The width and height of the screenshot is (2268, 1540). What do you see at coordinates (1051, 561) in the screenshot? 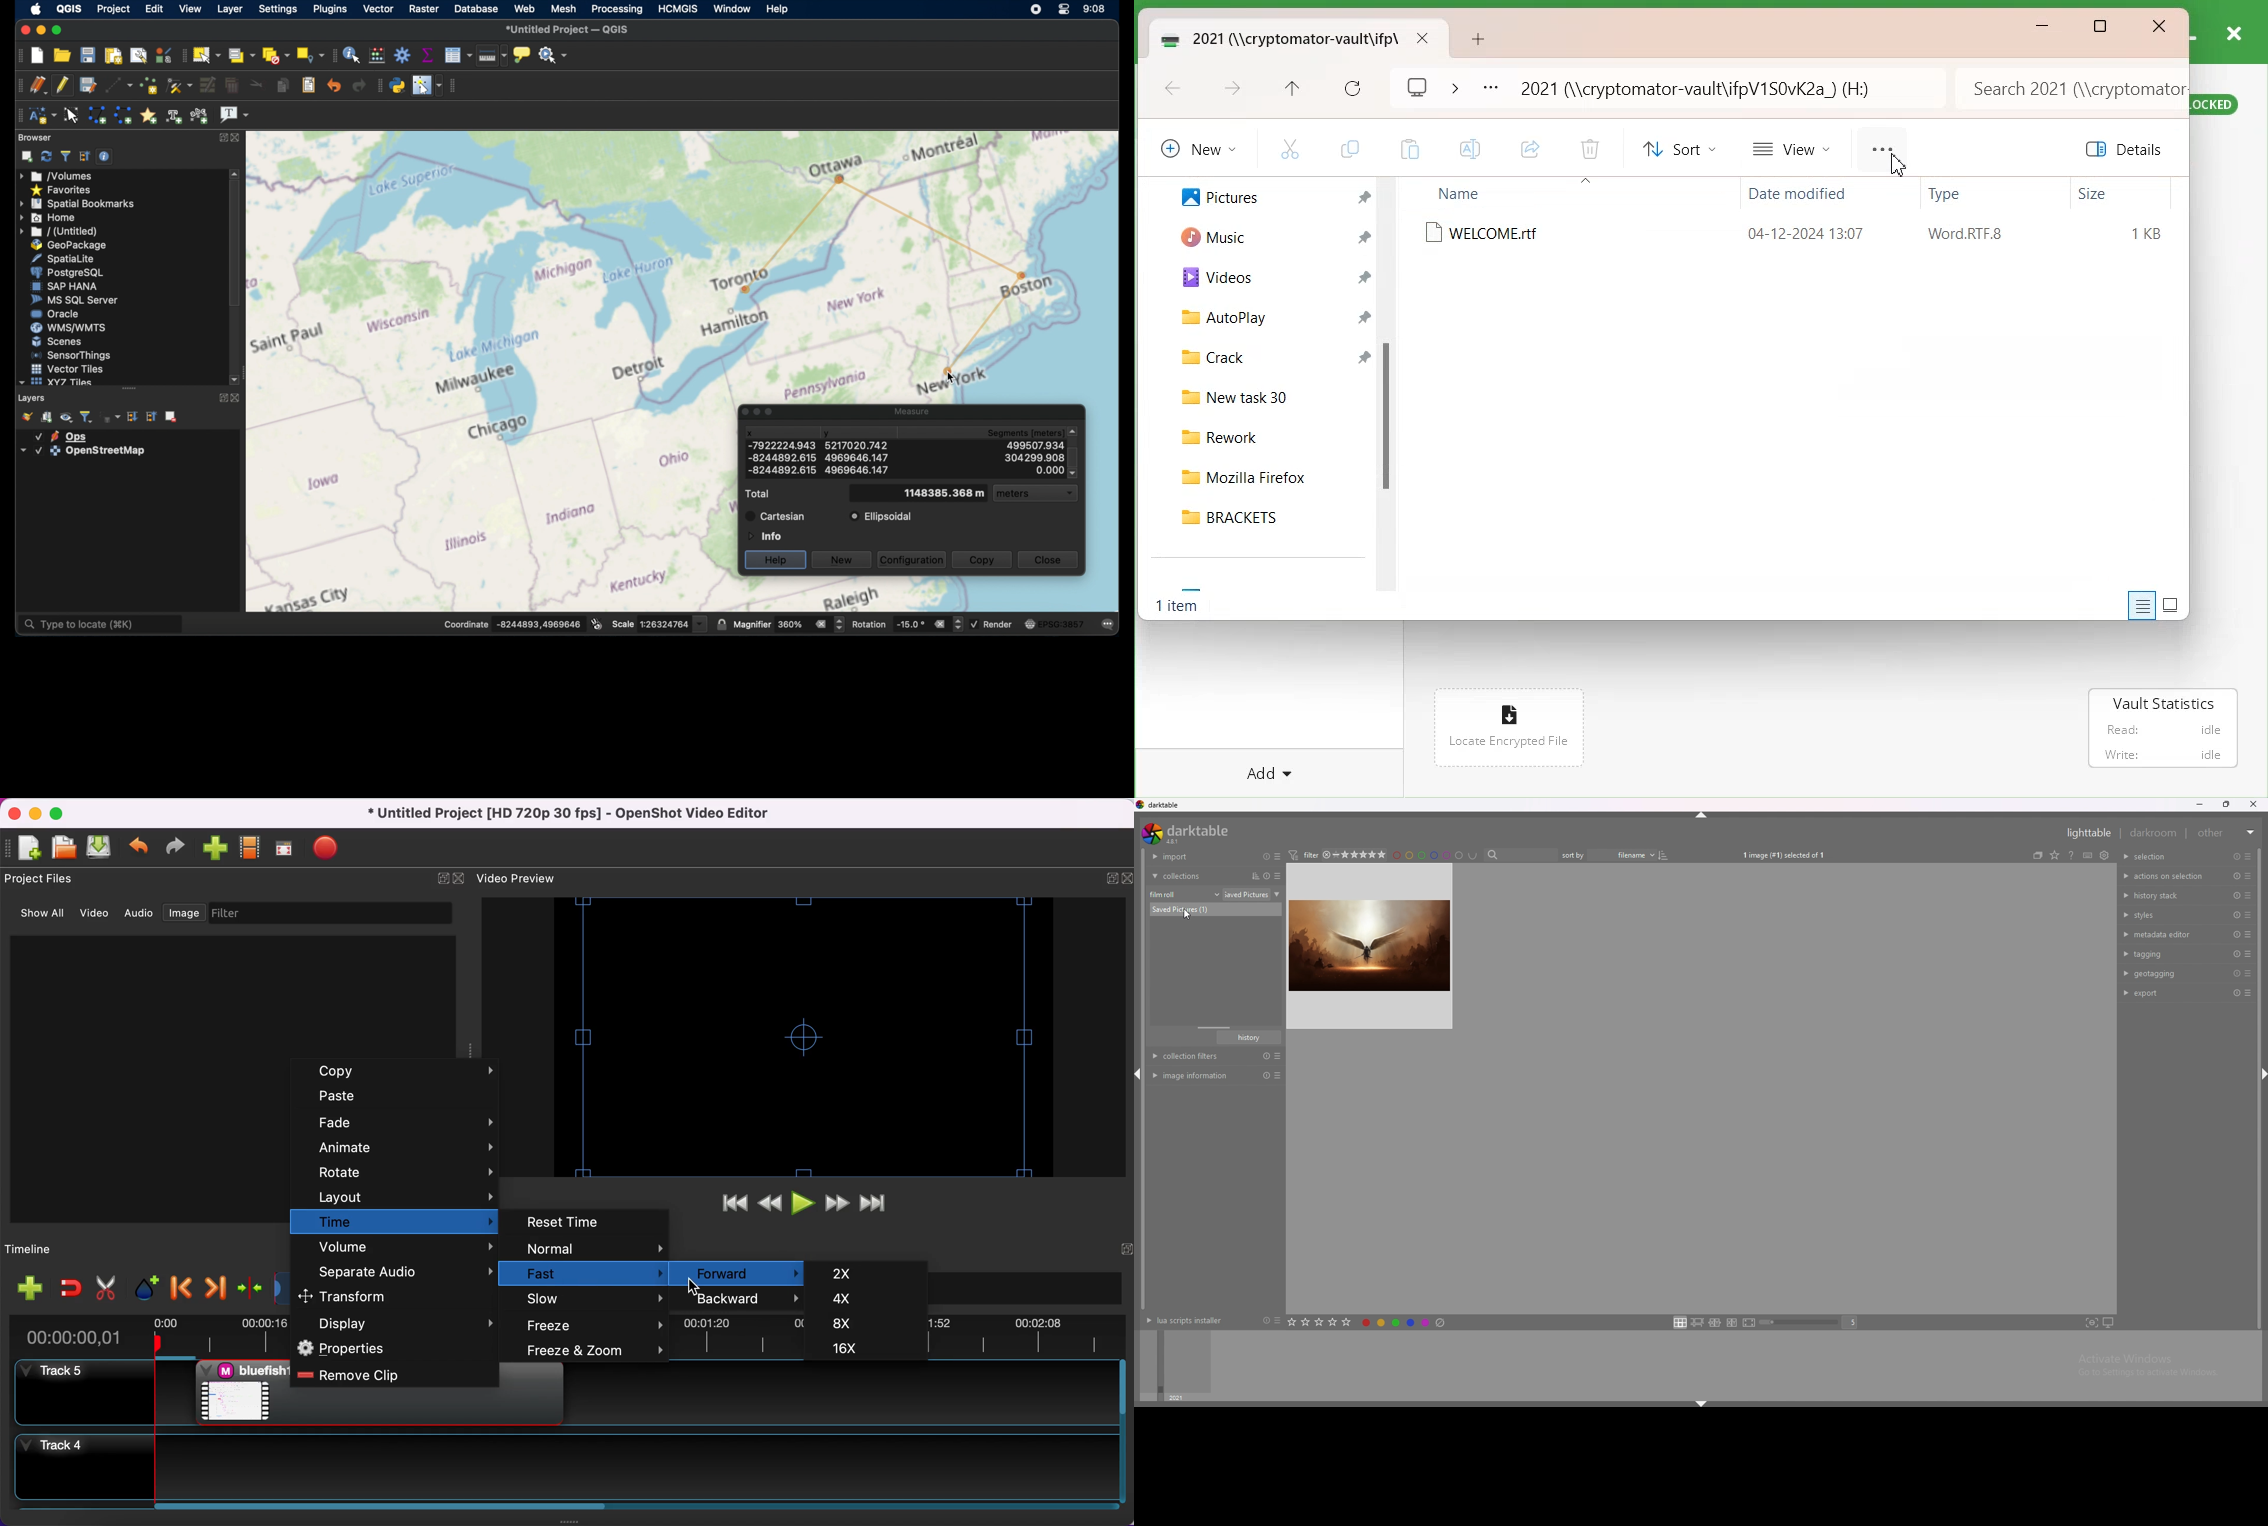
I see `close` at bounding box center [1051, 561].